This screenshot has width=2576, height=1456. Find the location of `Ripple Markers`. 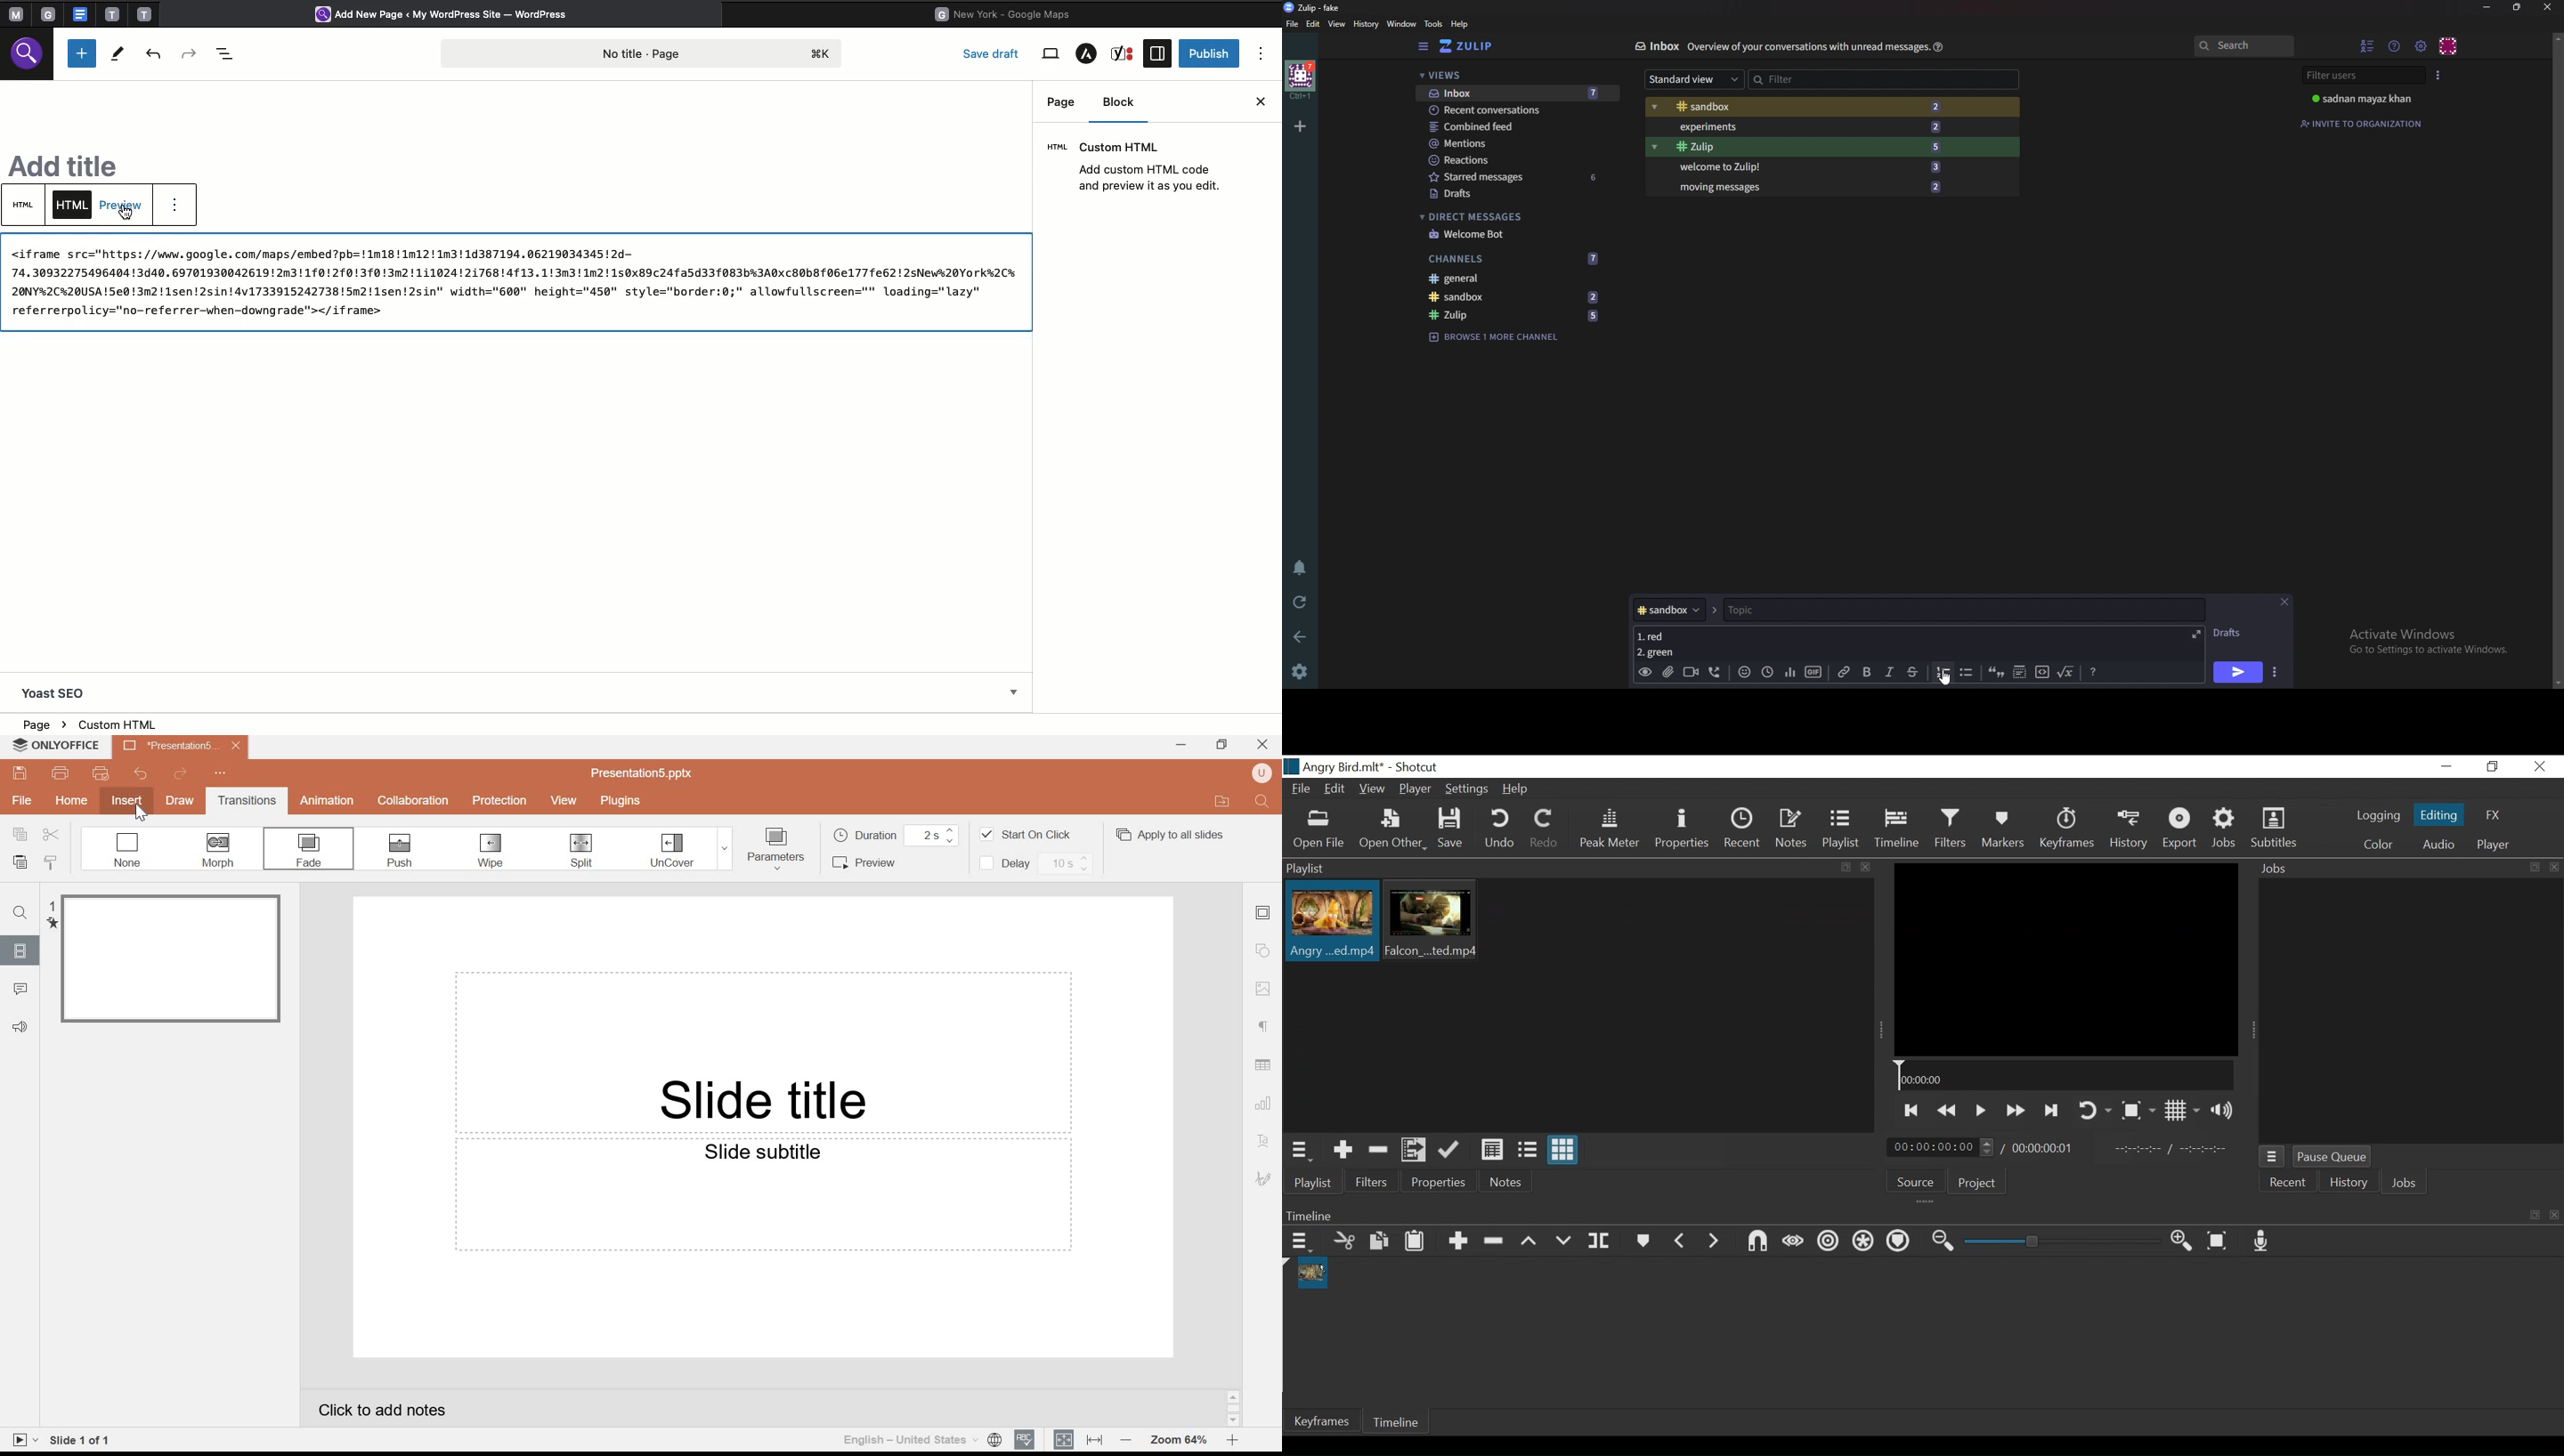

Ripple Markers is located at coordinates (1900, 1244).